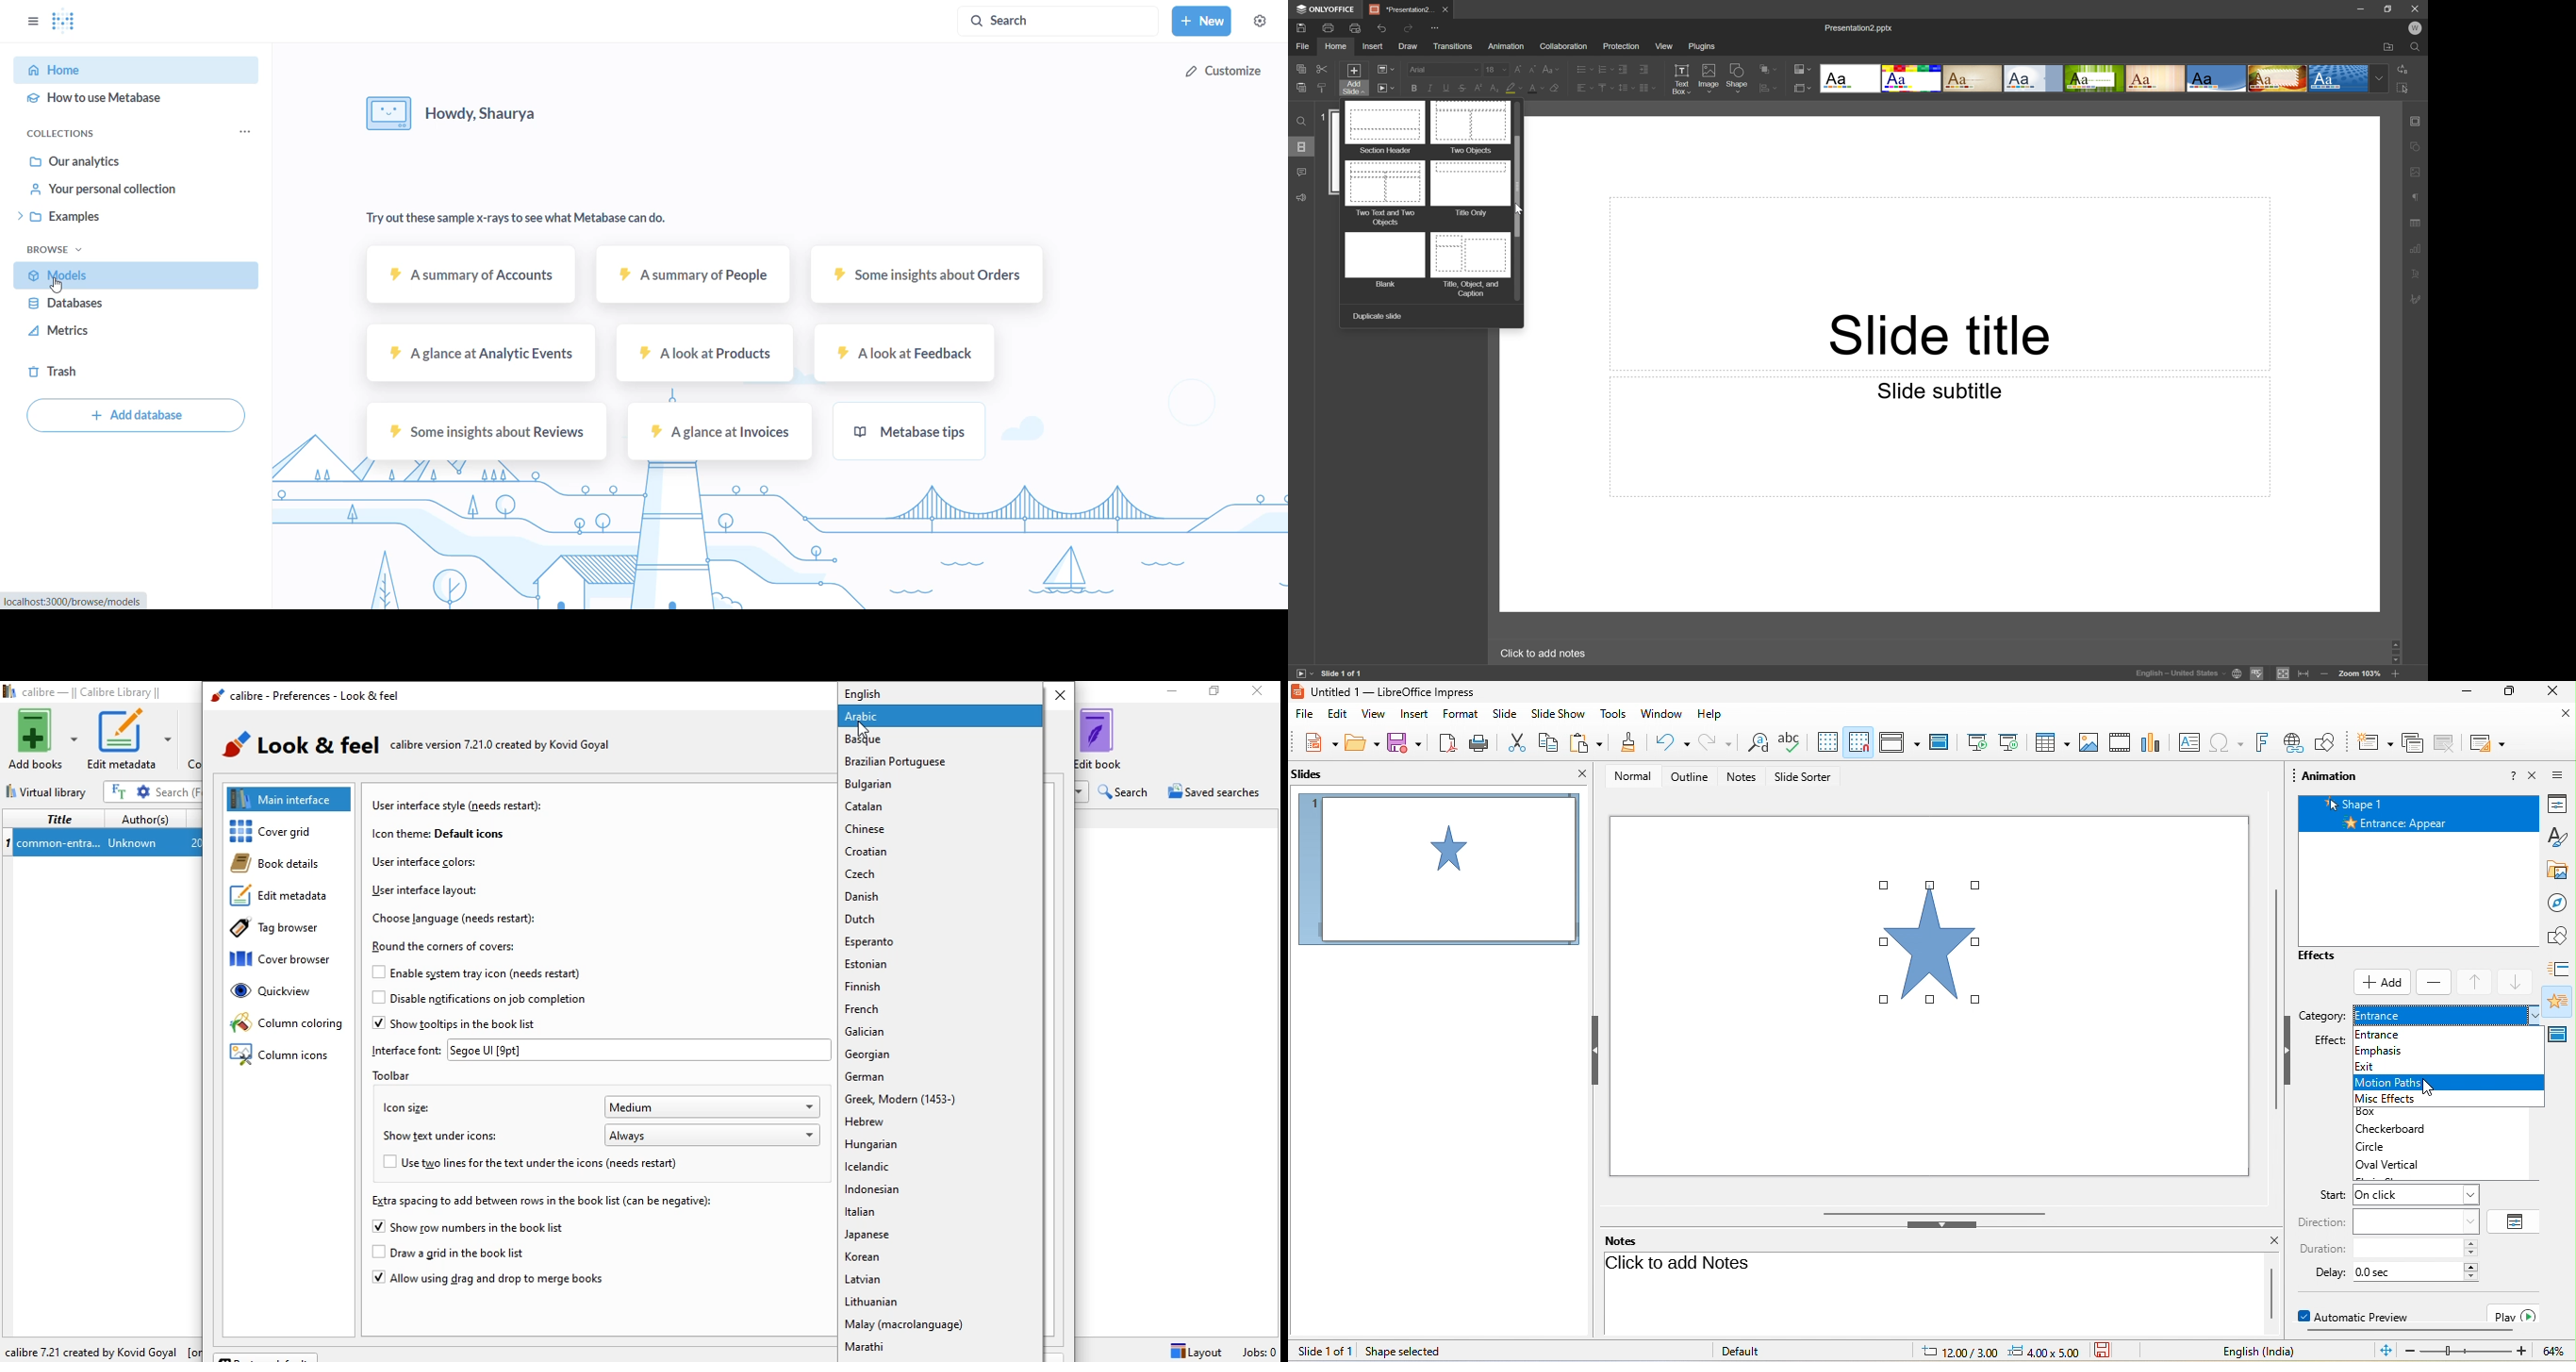 The height and width of the screenshot is (1372, 2576). Describe the element at coordinates (1460, 89) in the screenshot. I see `Strikethrough` at that location.